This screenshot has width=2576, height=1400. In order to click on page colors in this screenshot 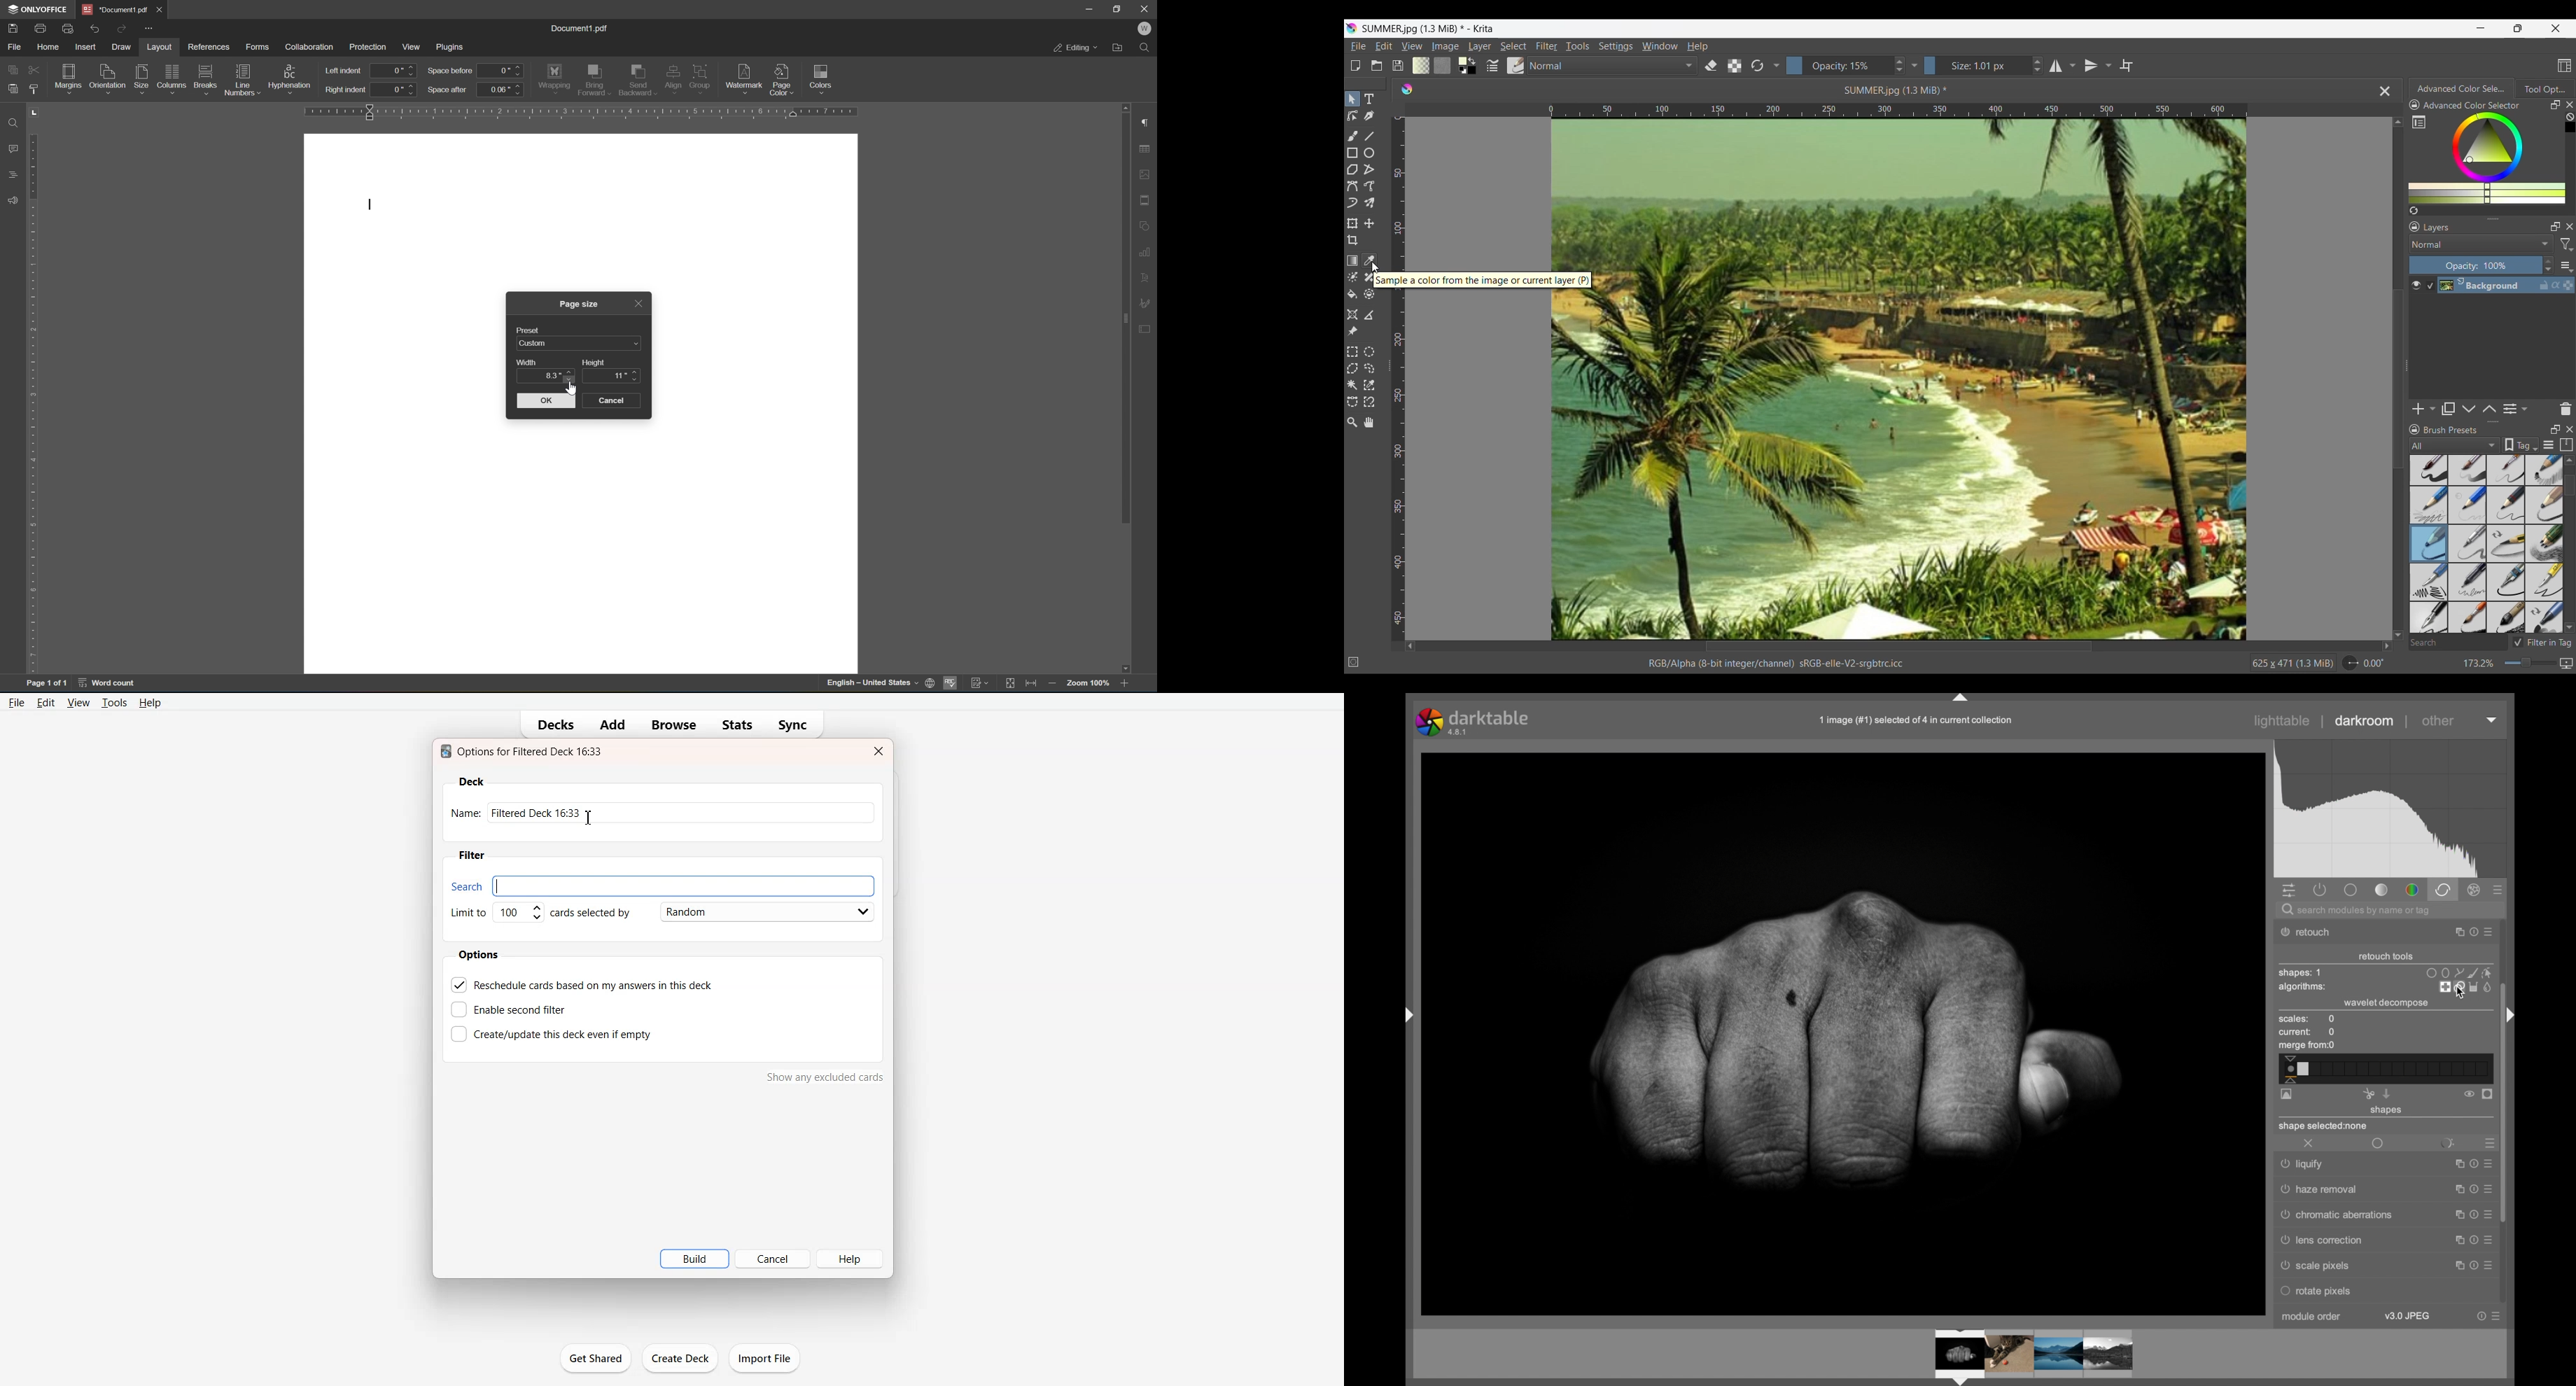, I will do `click(781, 79)`.